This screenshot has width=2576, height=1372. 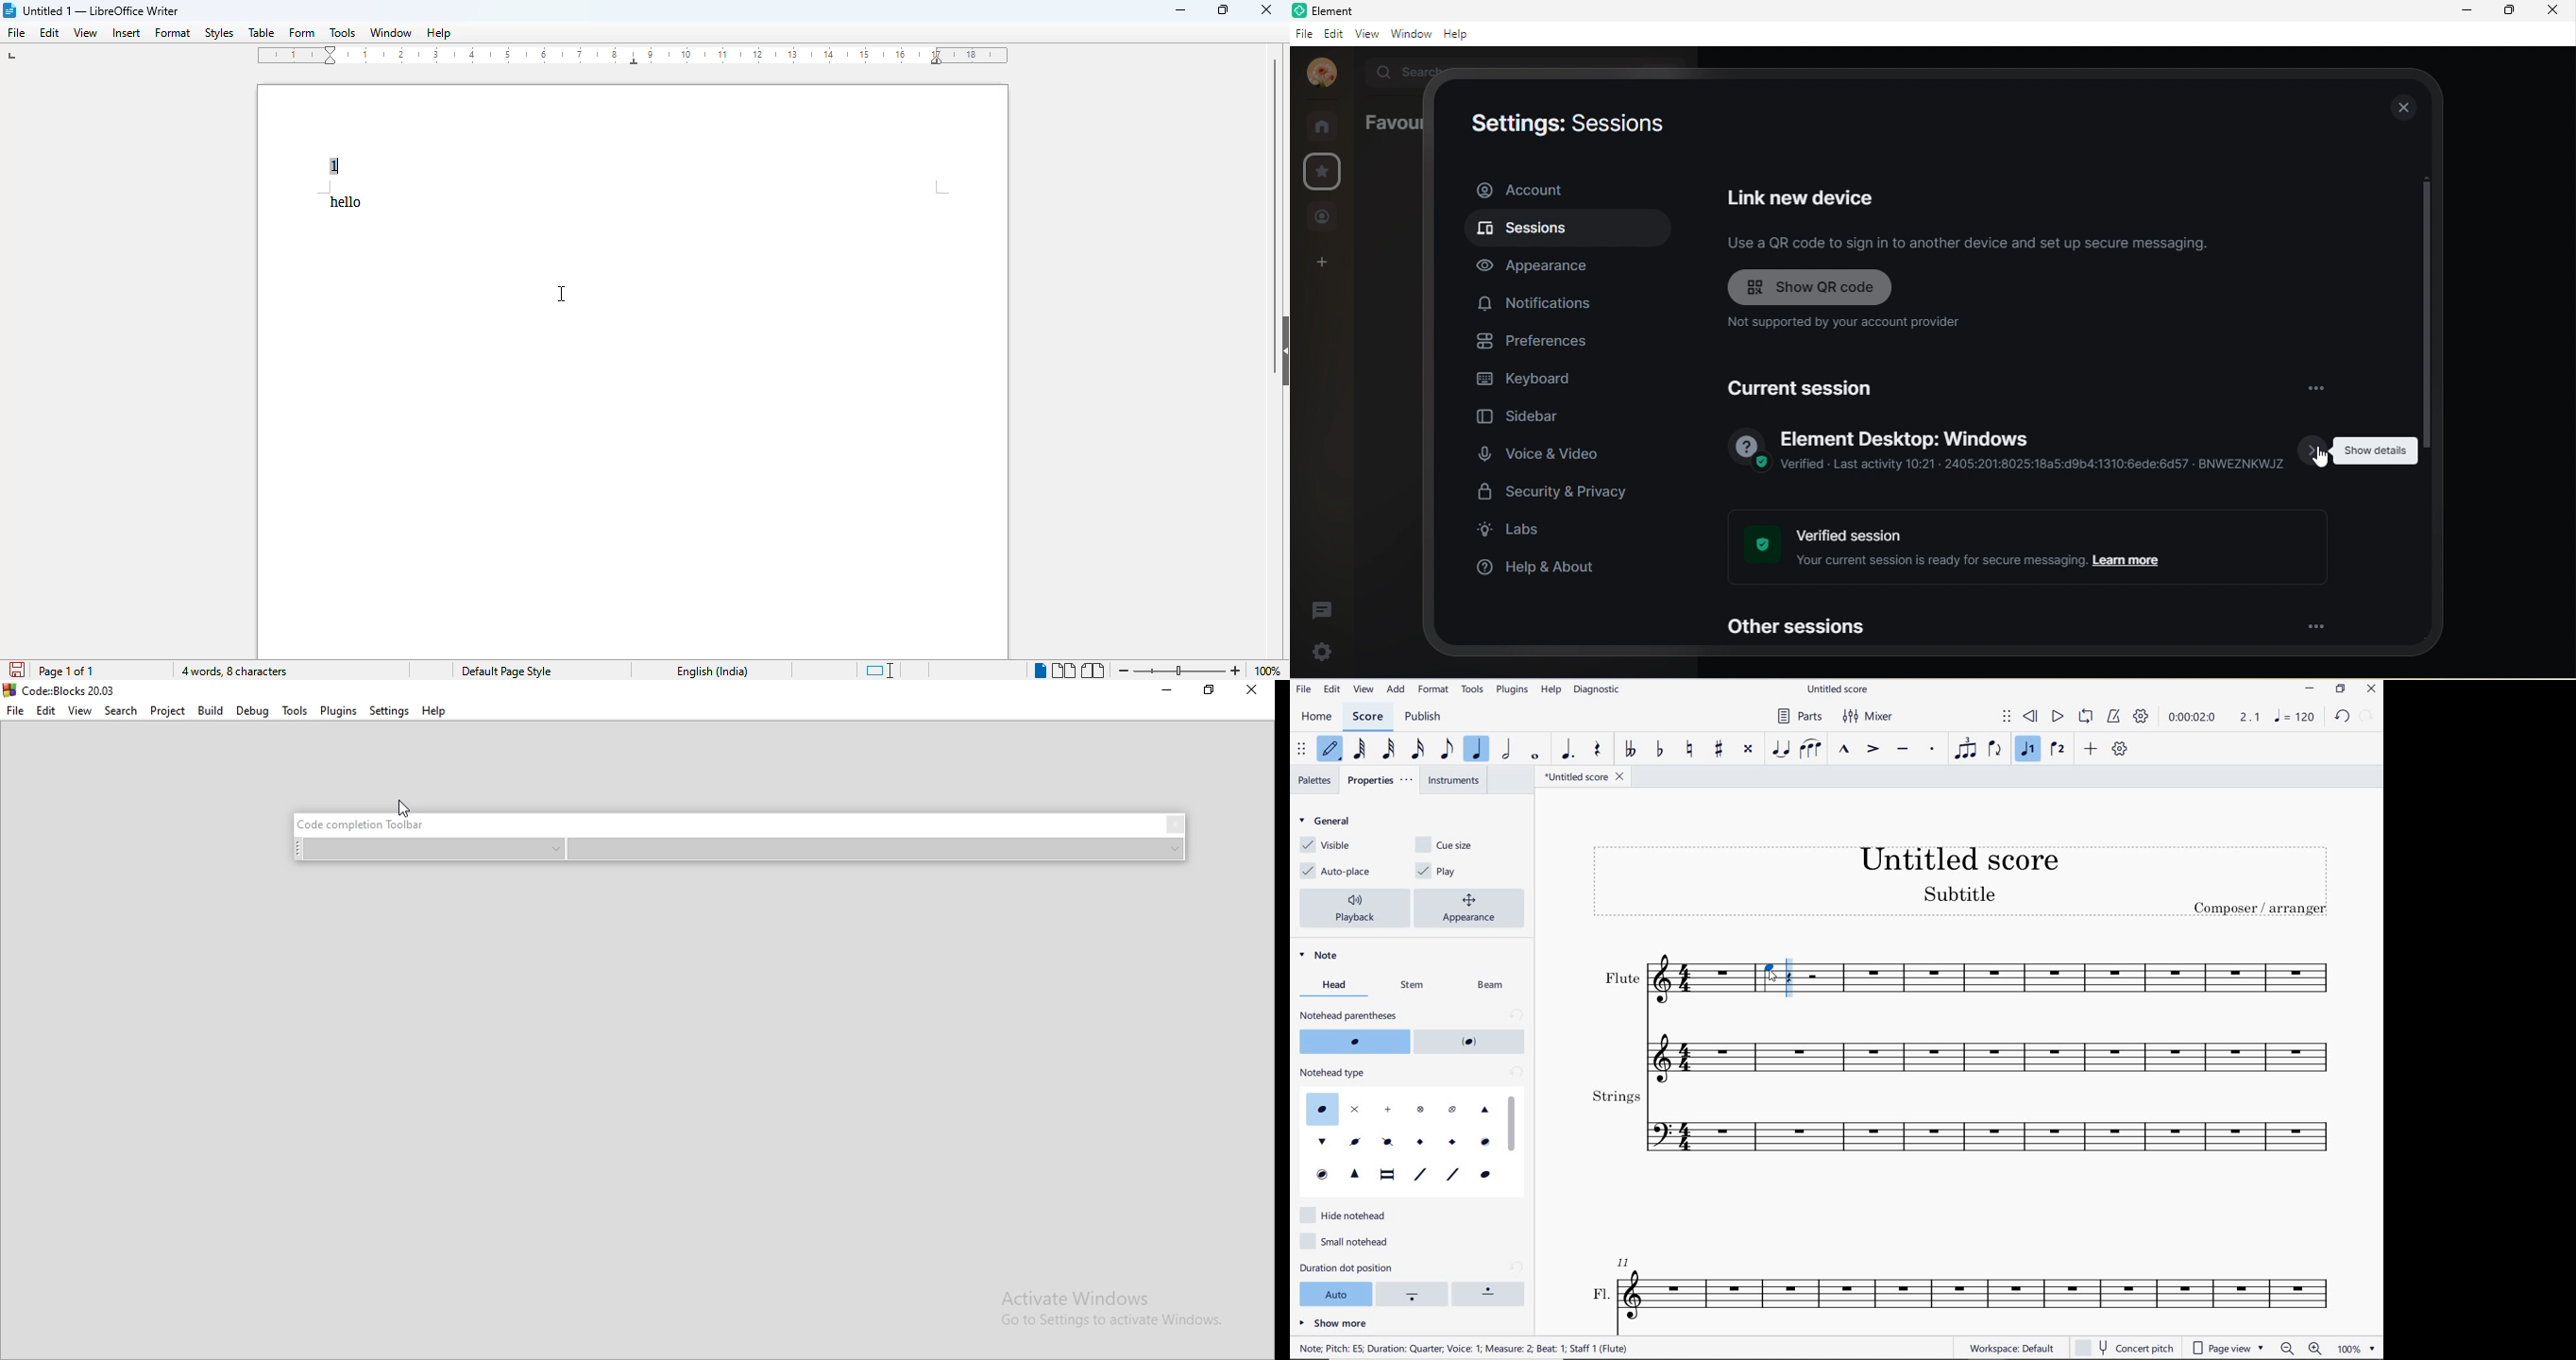 What do you see at coordinates (880, 671) in the screenshot?
I see `standard selection` at bounding box center [880, 671].